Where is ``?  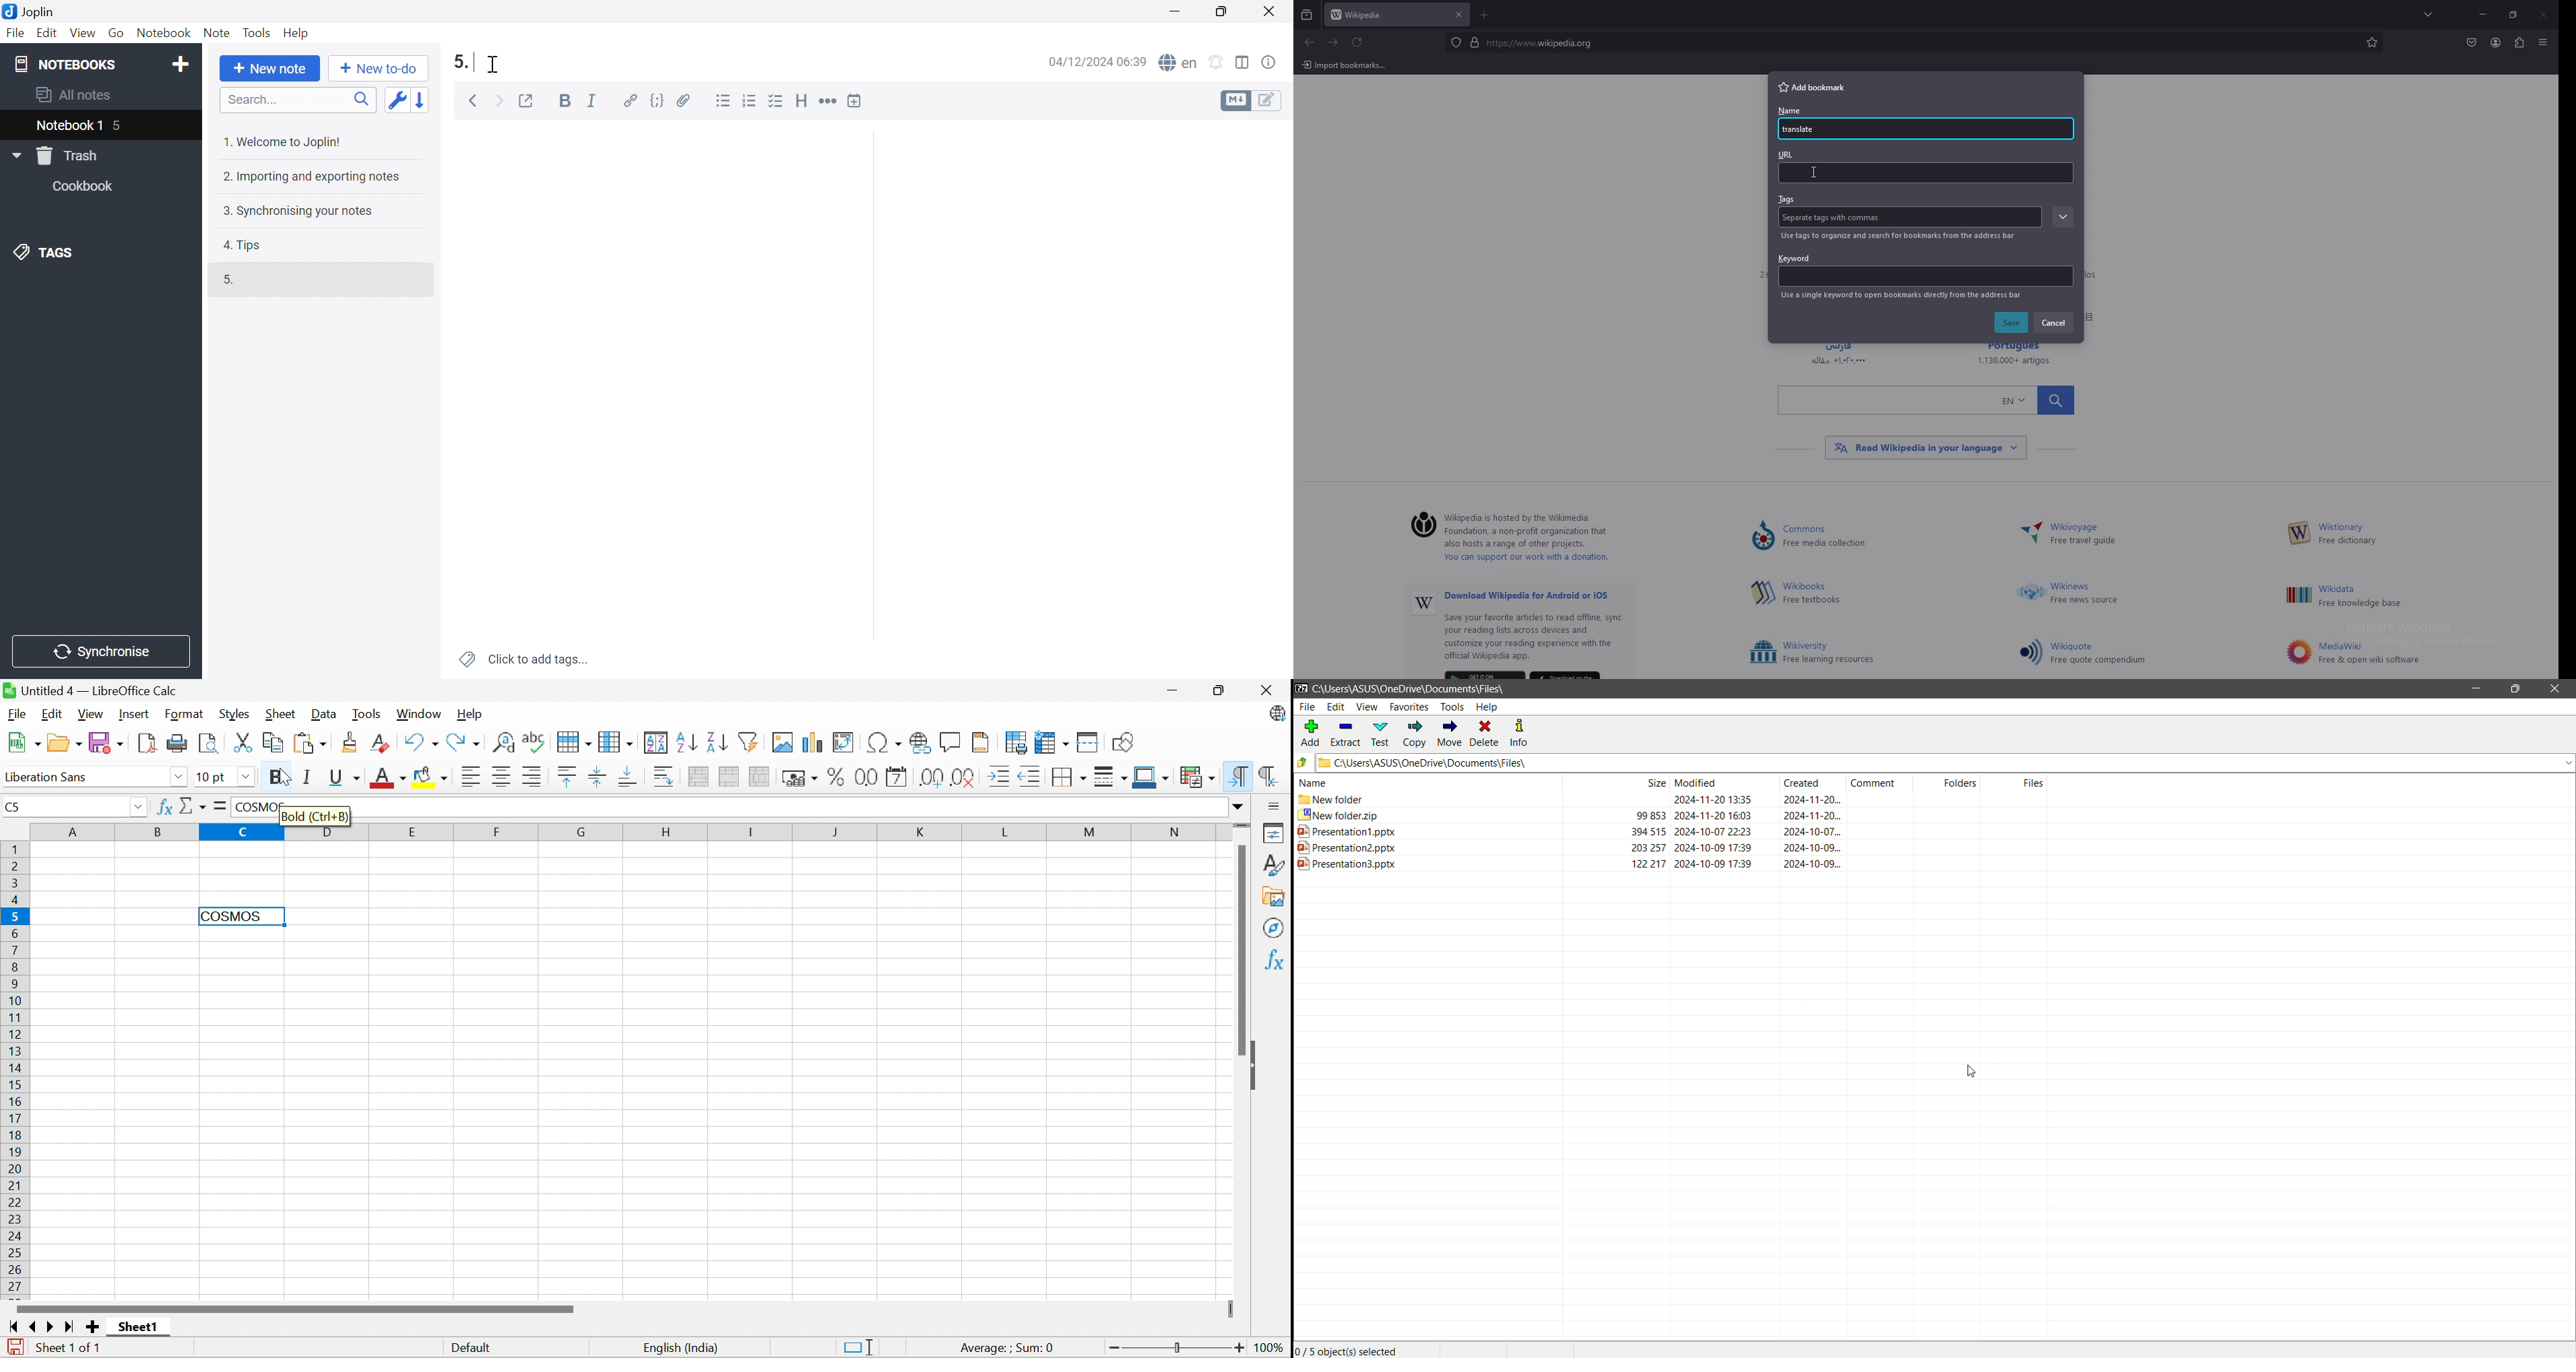
 is located at coordinates (1831, 653).